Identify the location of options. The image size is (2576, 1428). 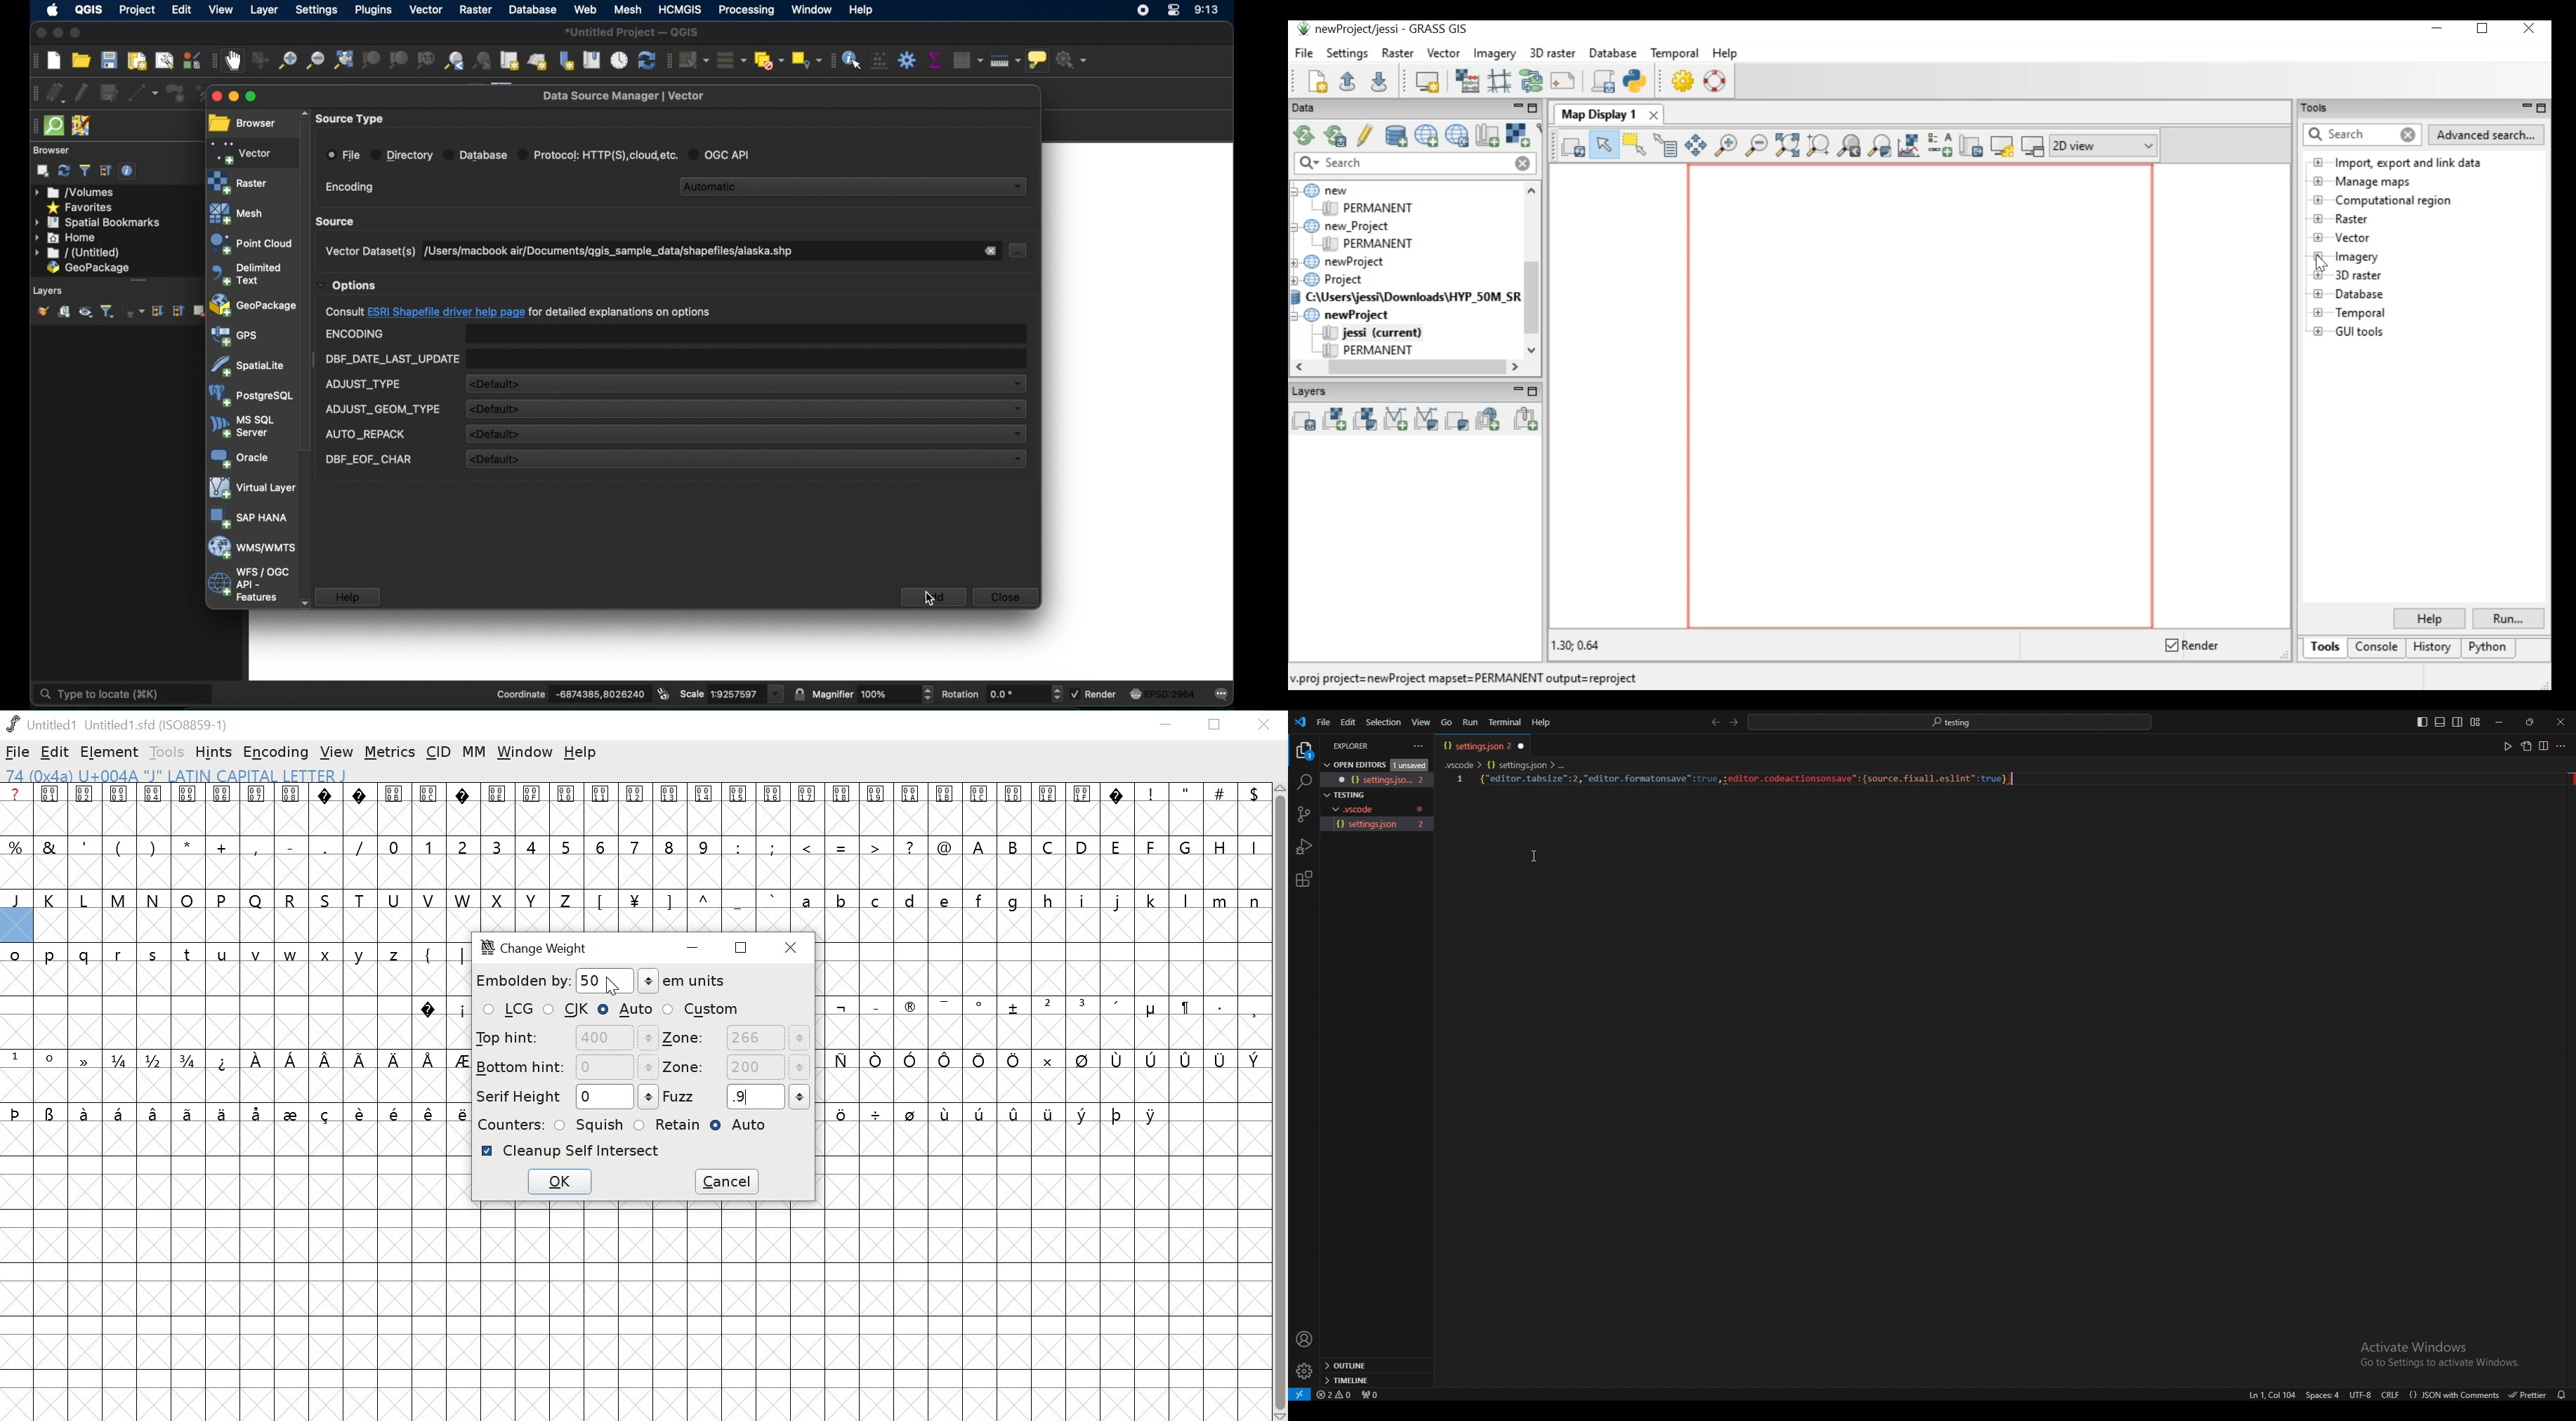
(1419, 746).